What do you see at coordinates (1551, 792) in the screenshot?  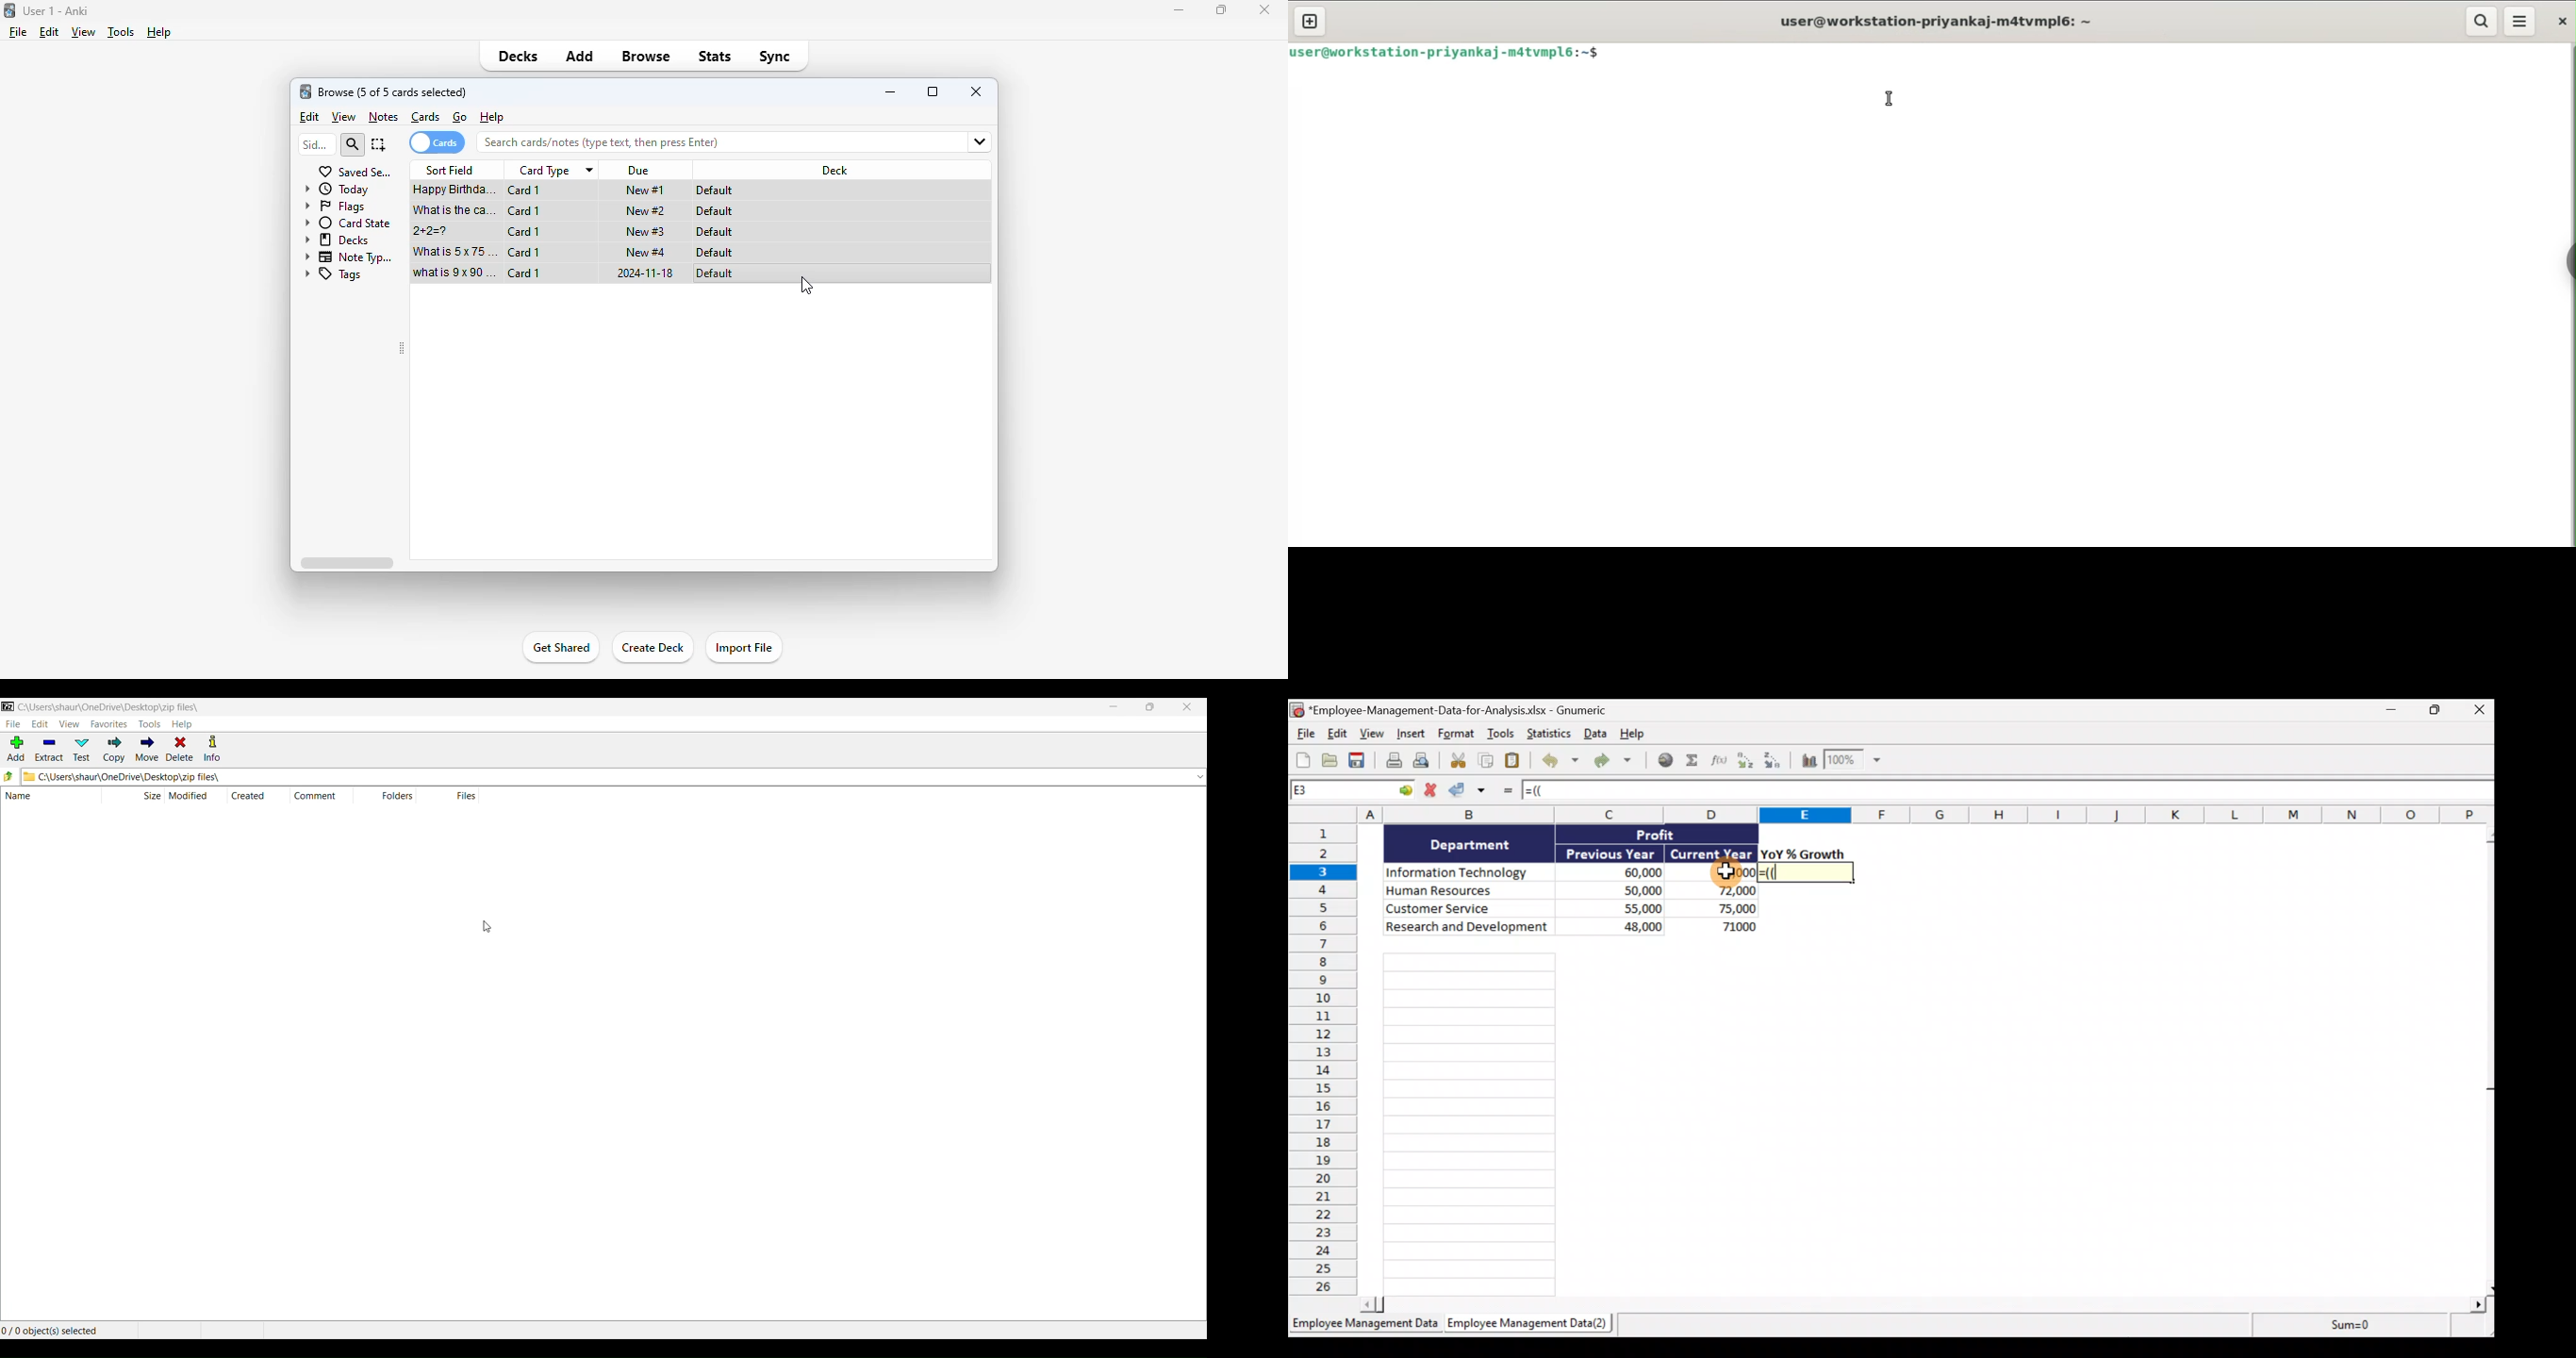 I see `=((` at bounding box center [1551, 792].